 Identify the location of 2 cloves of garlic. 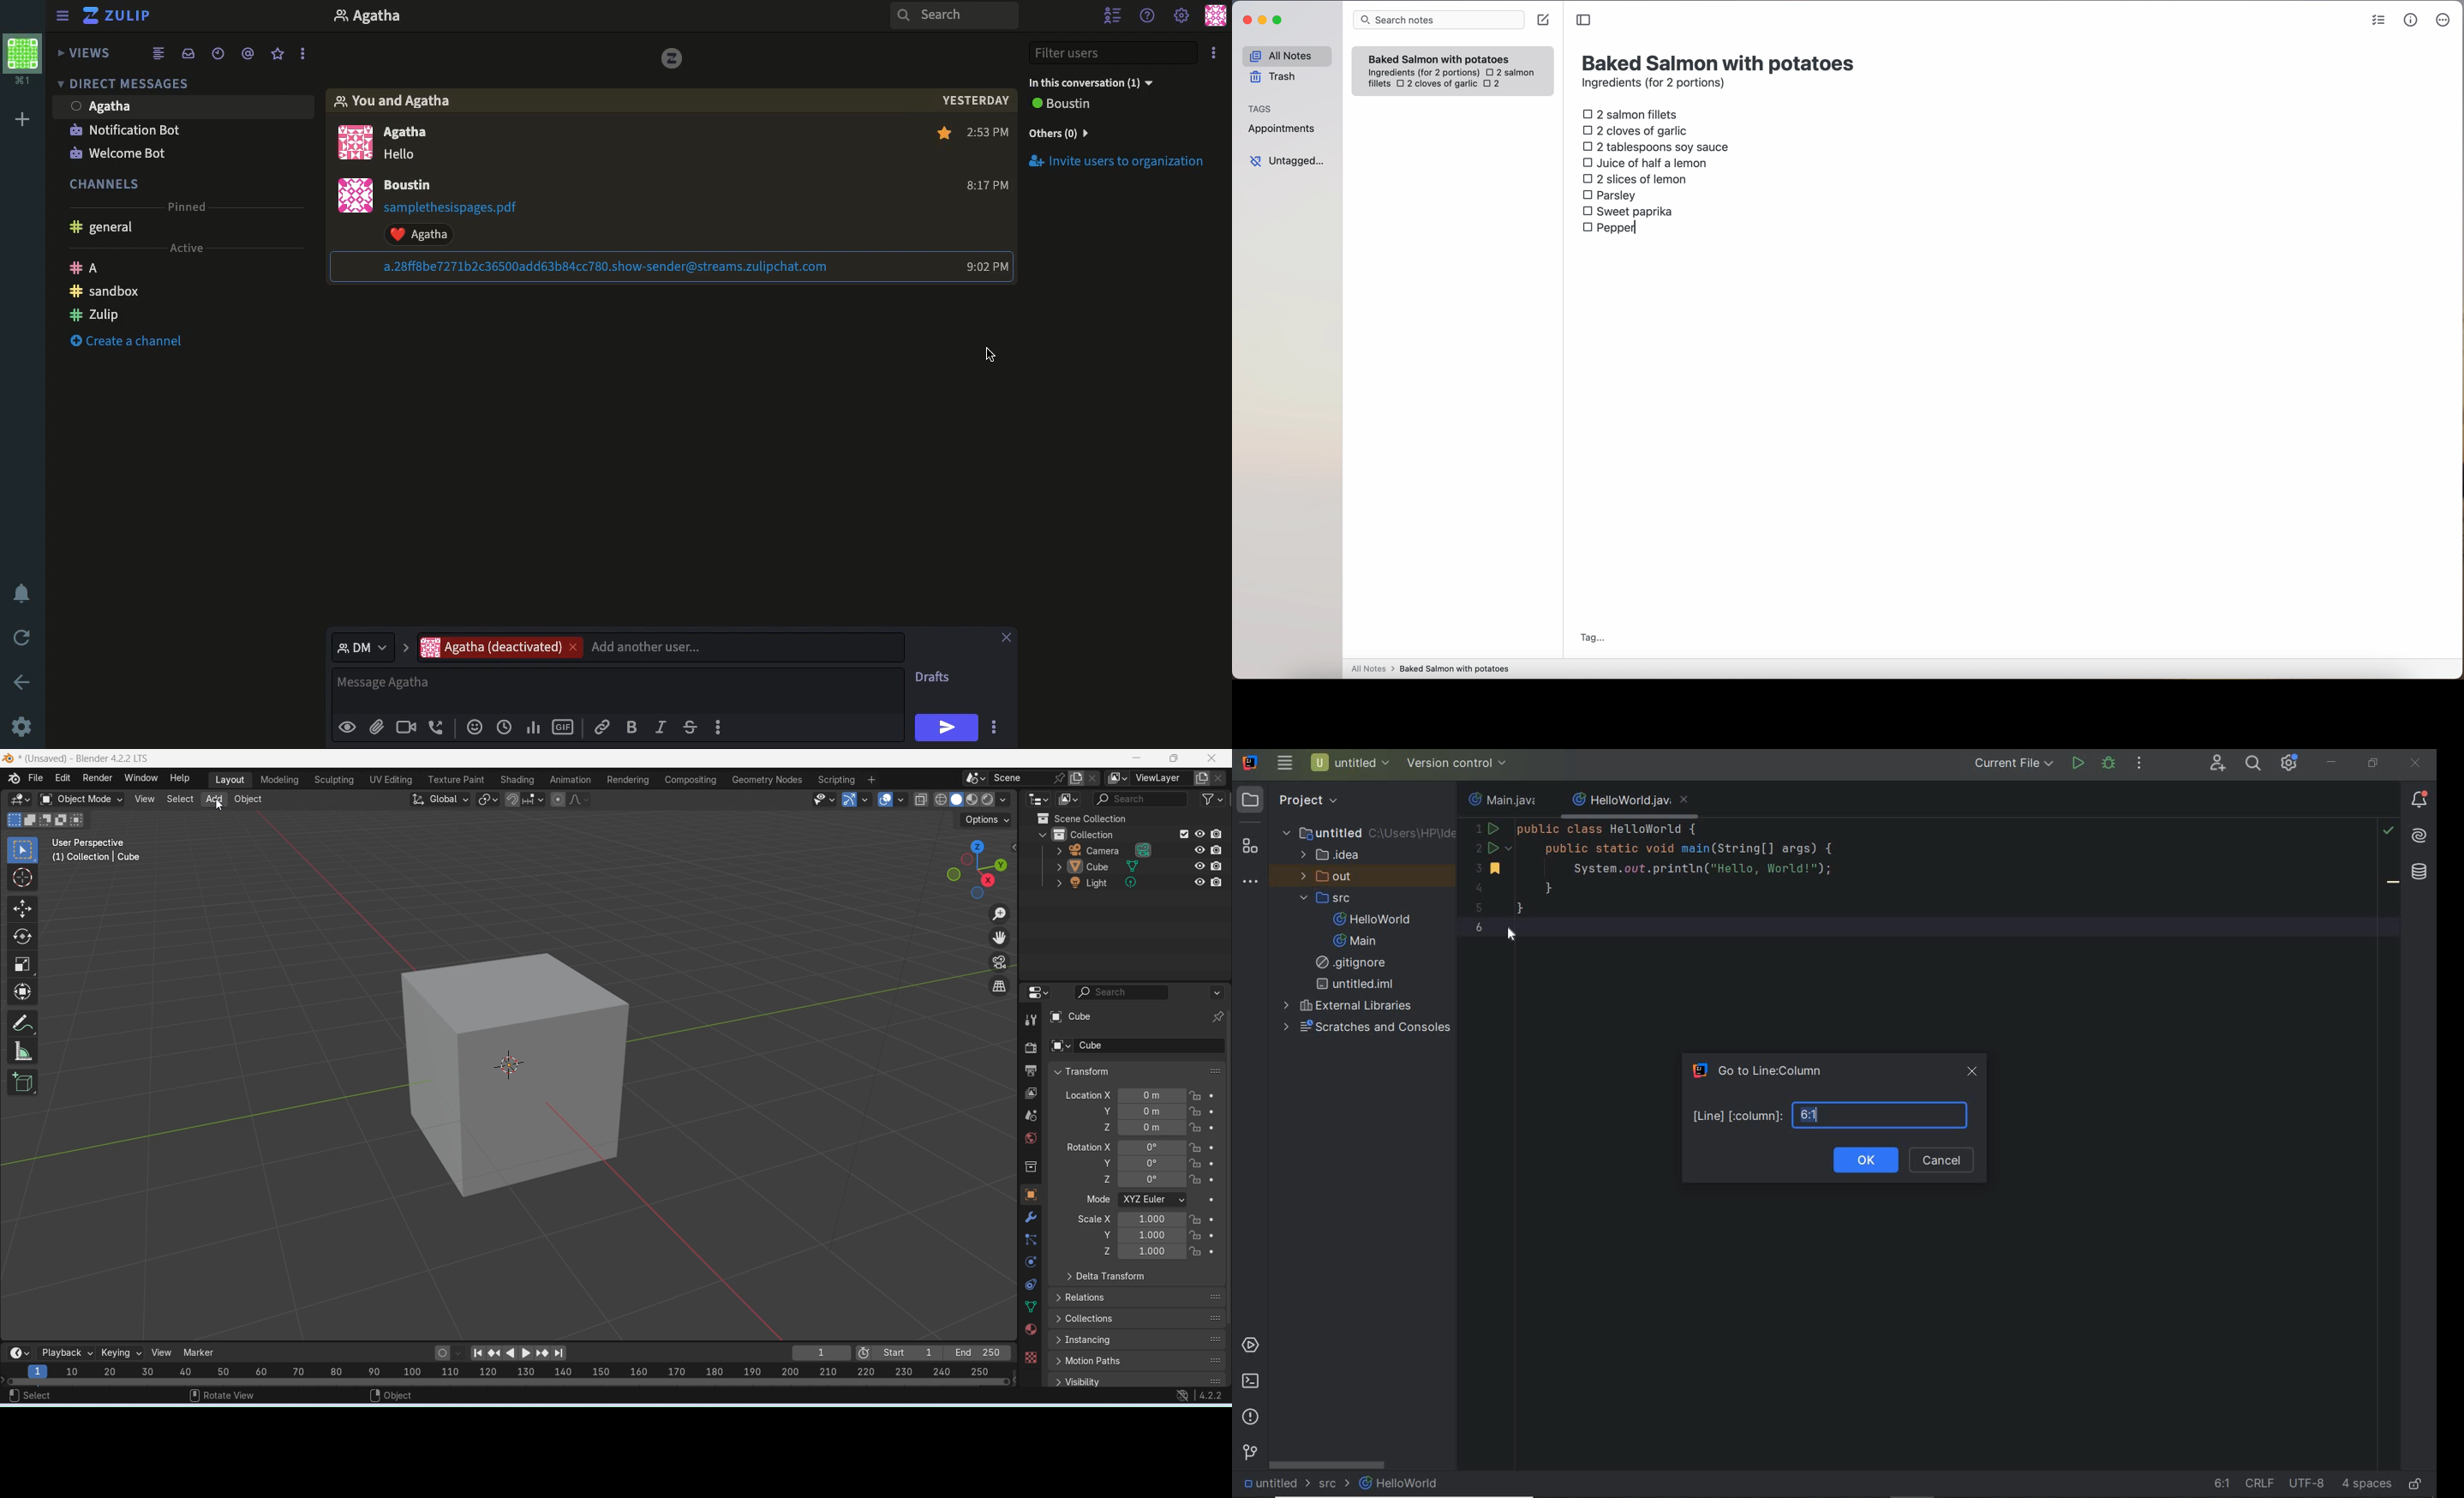
(1638, 129).